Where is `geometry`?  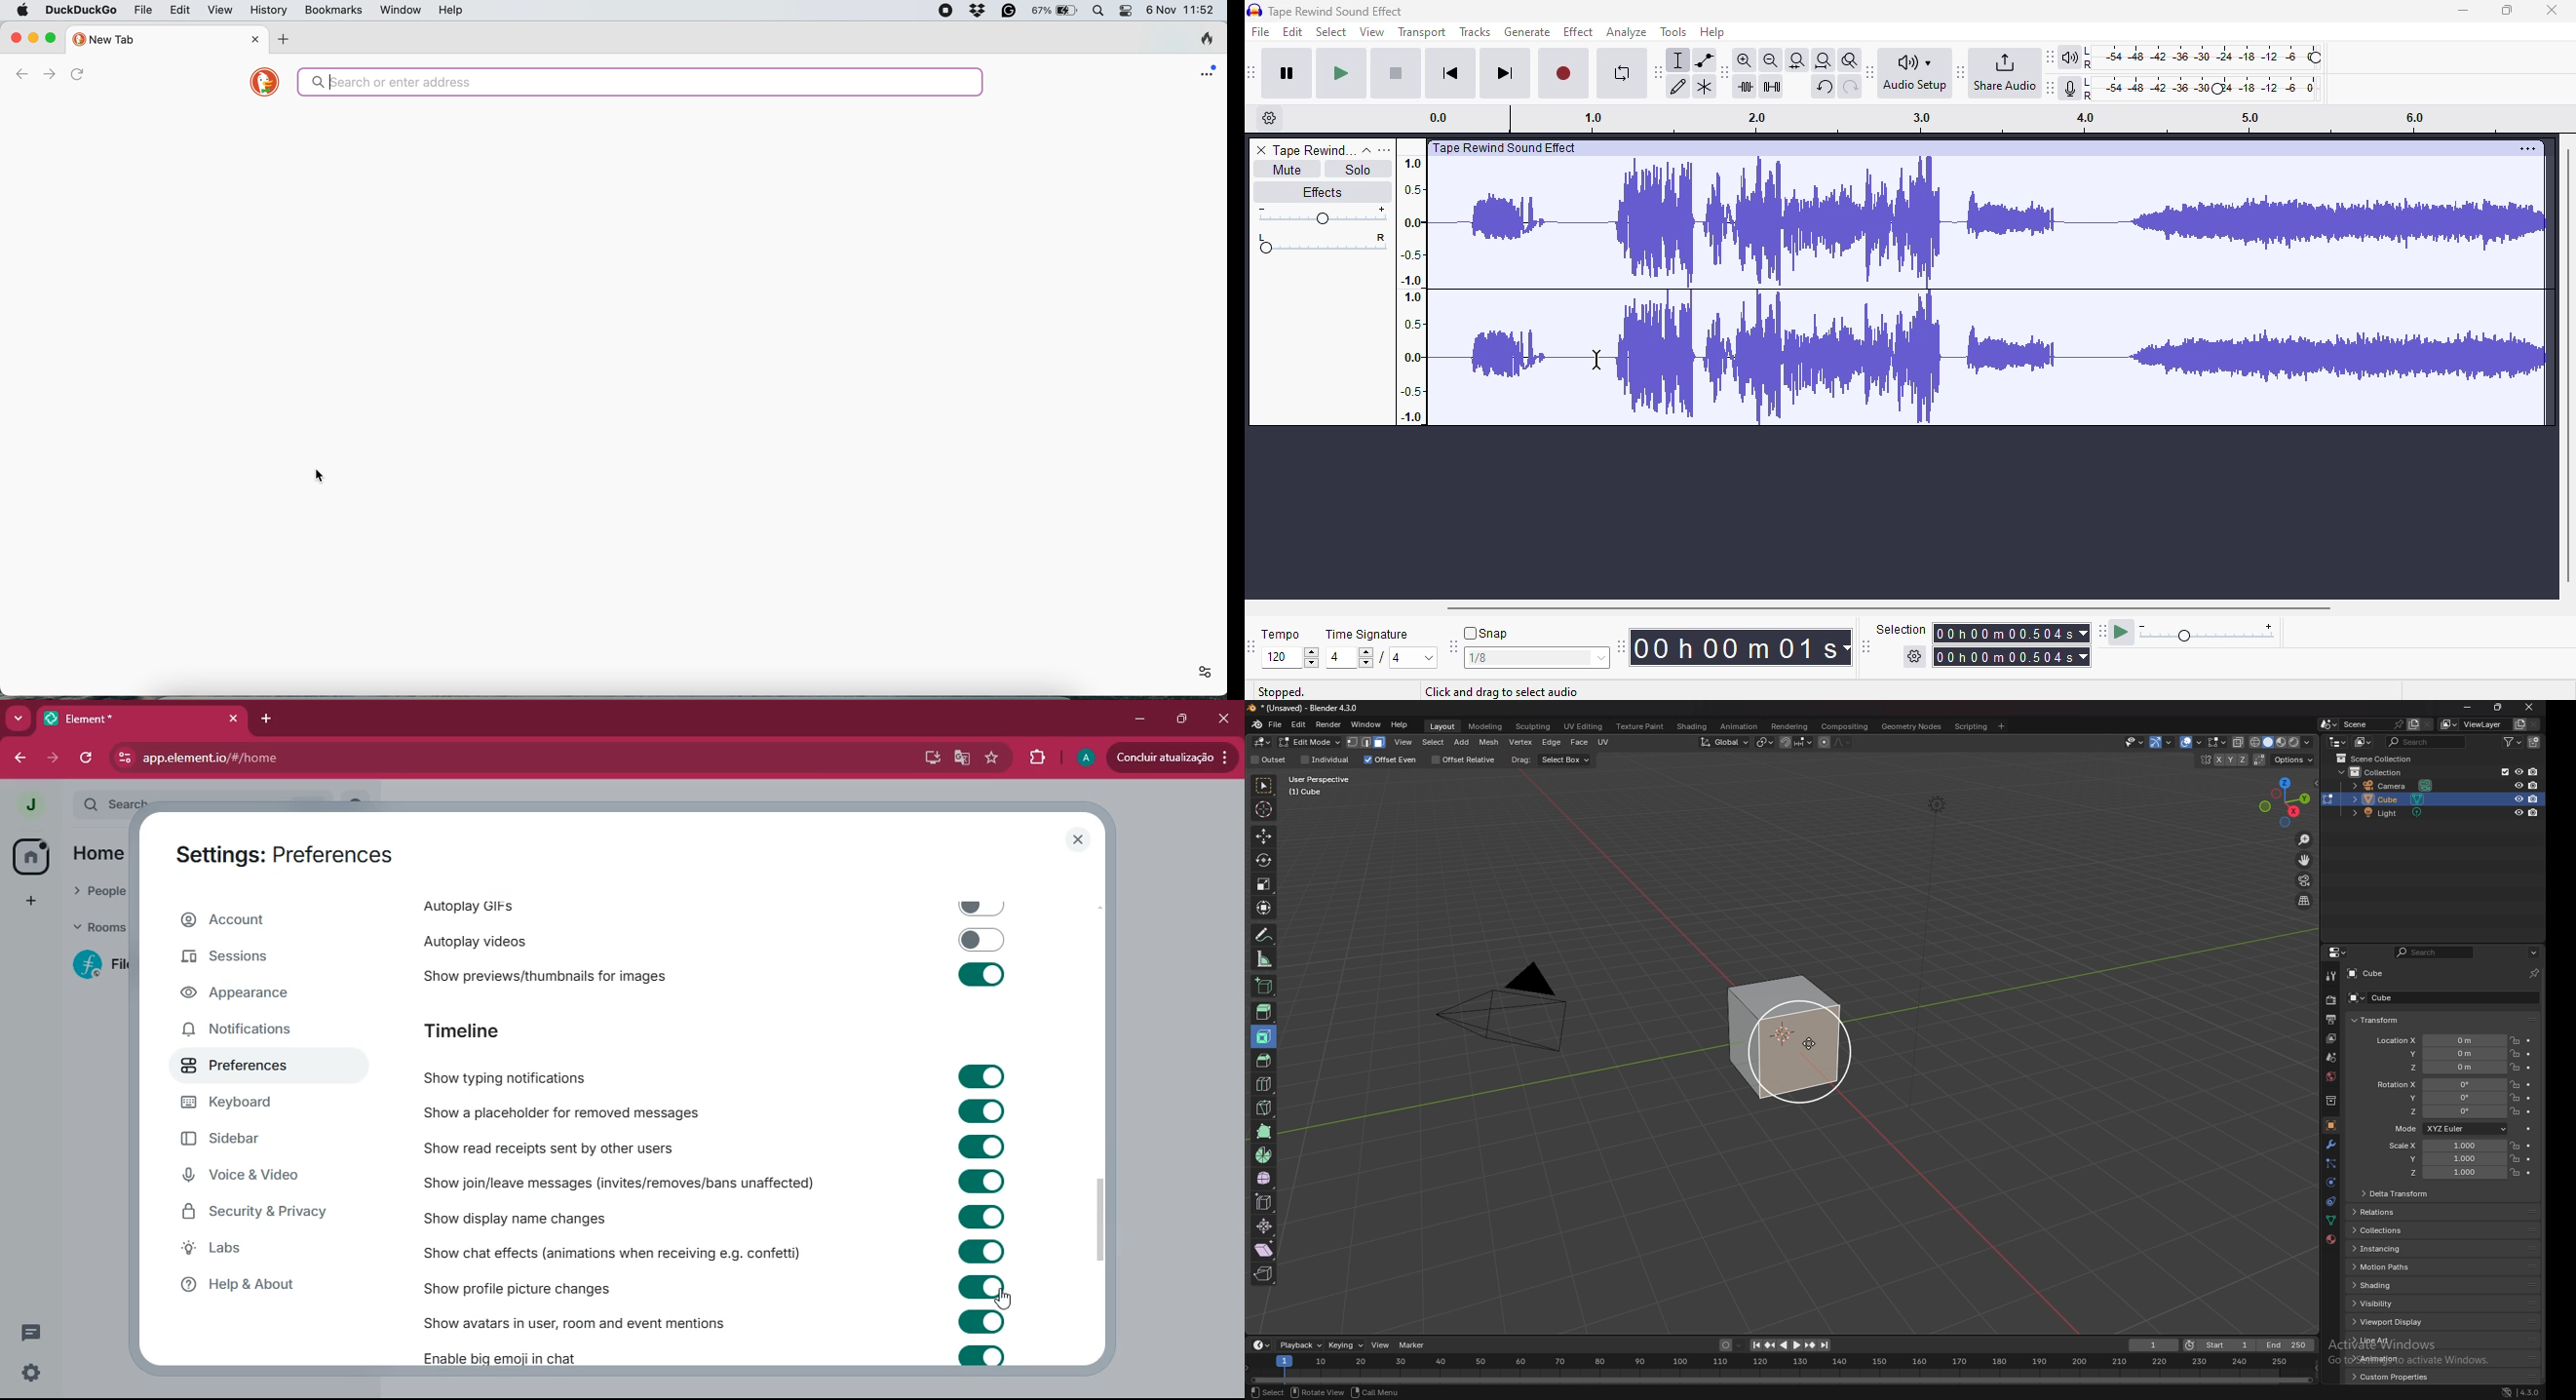 geometry is located at coordinates (1913, 726).